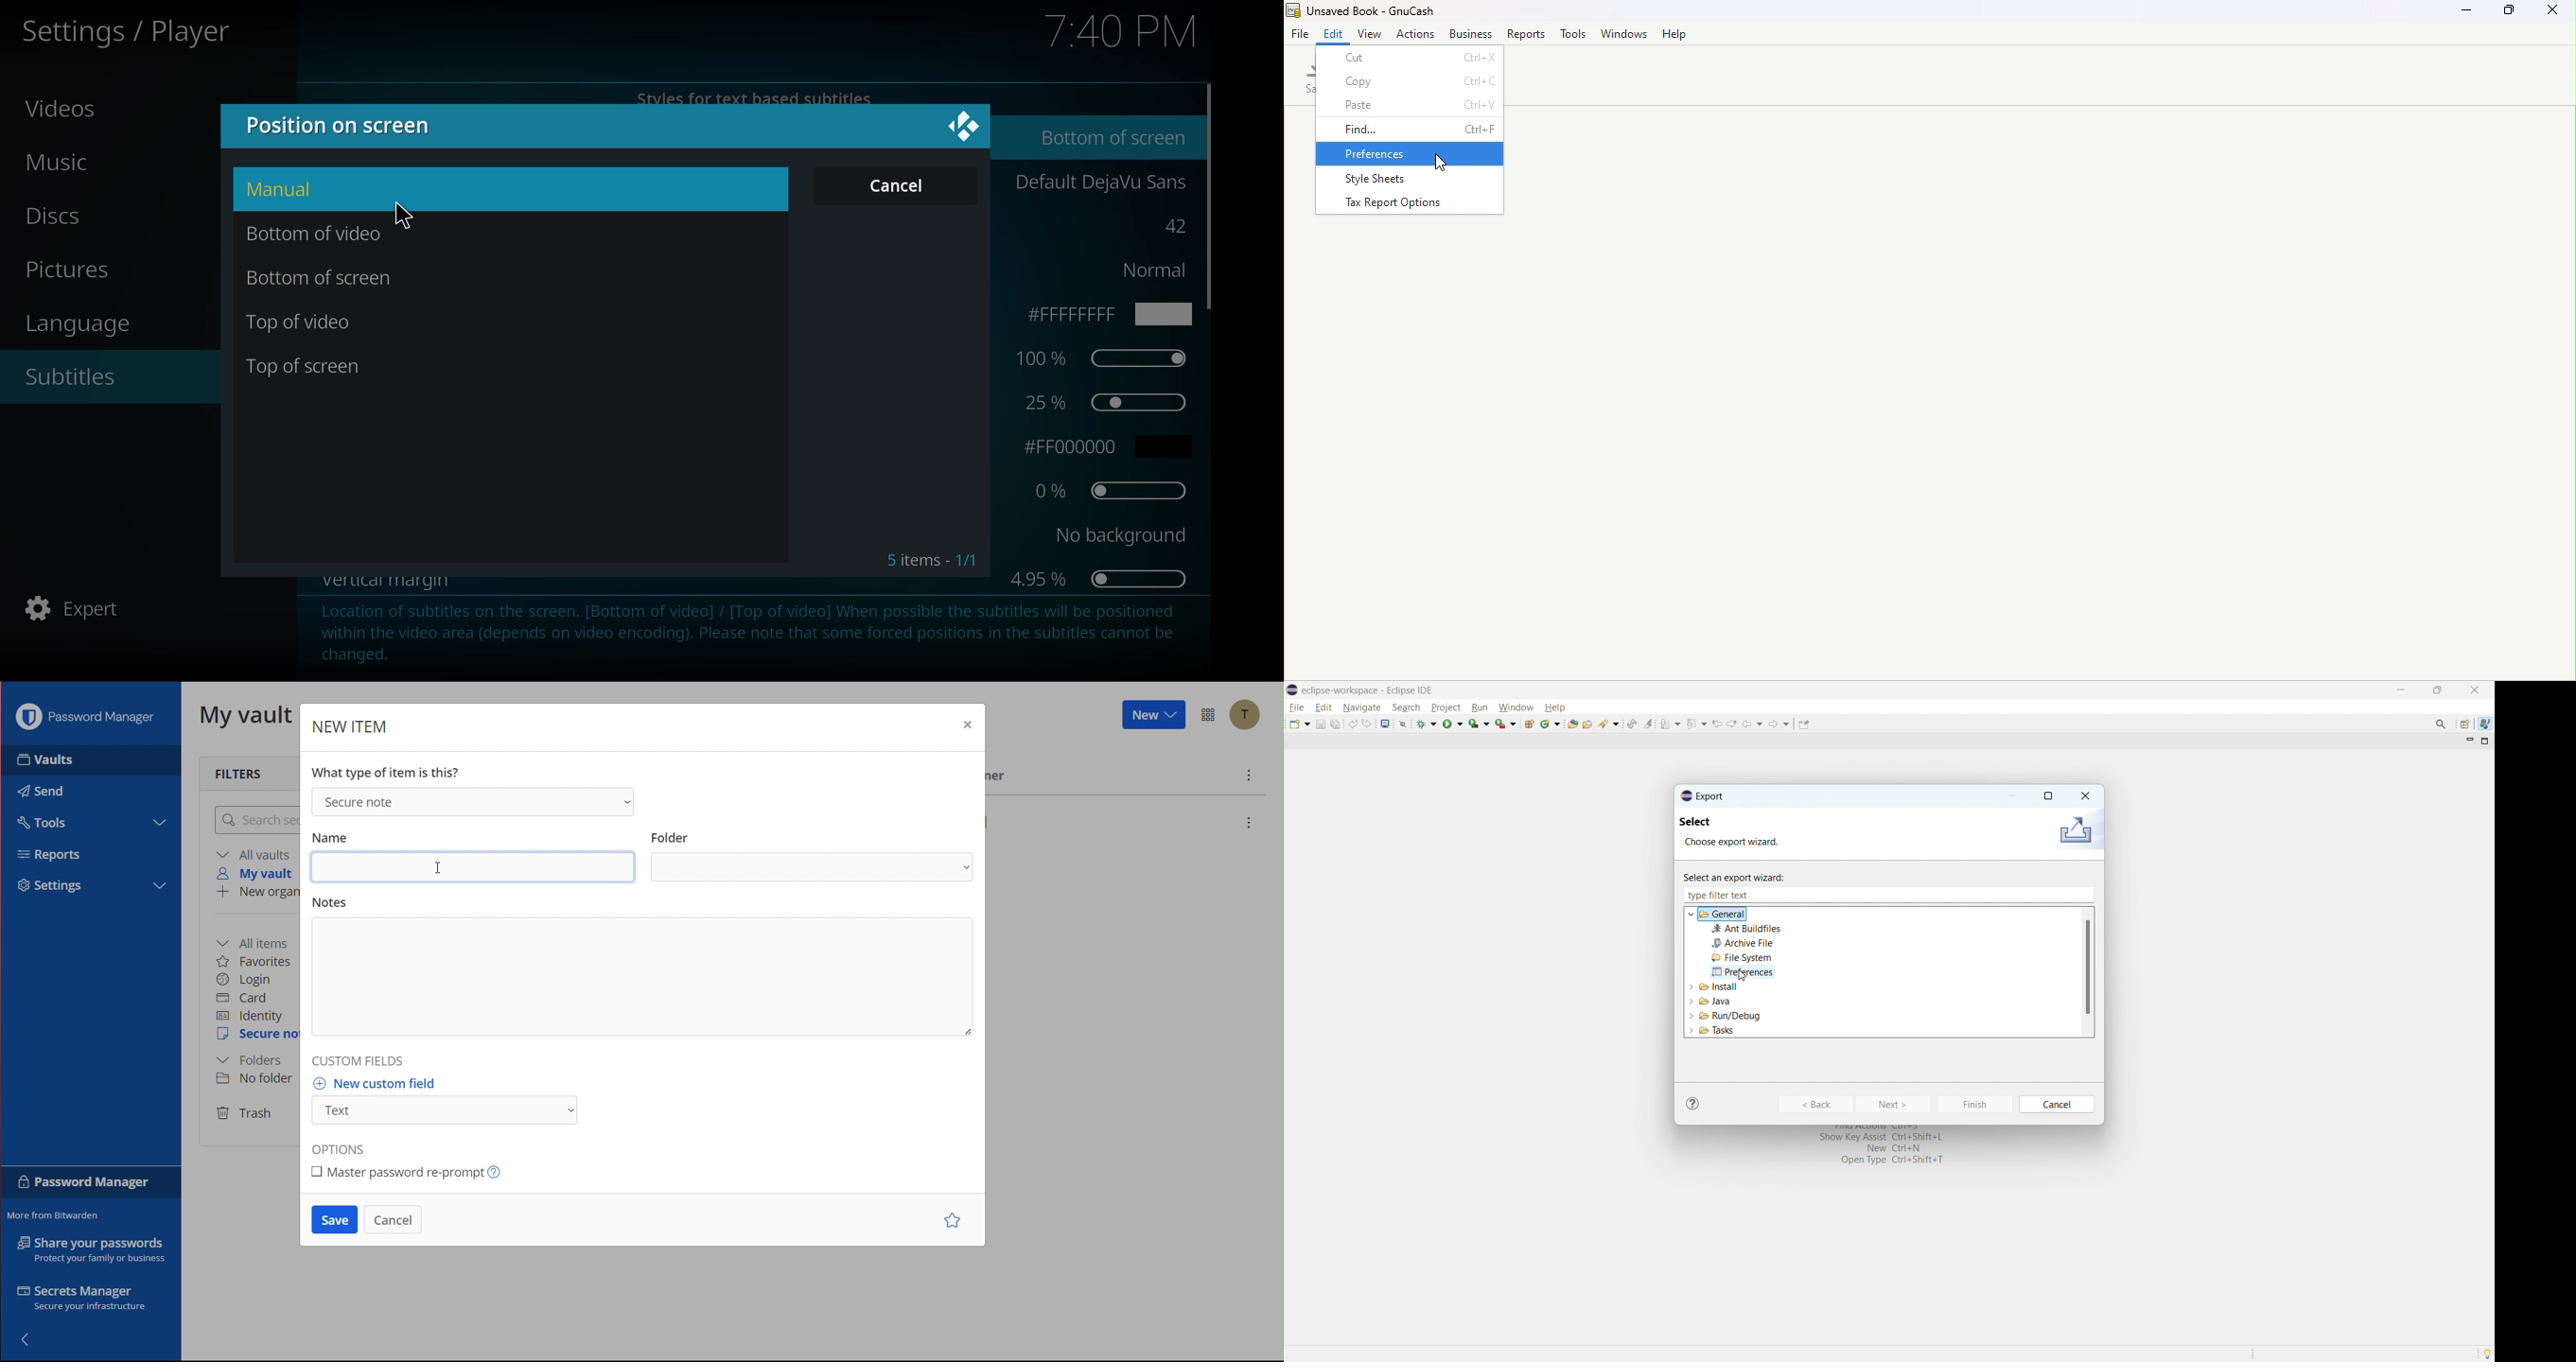  I want to click on no background, so click(1118, 533).